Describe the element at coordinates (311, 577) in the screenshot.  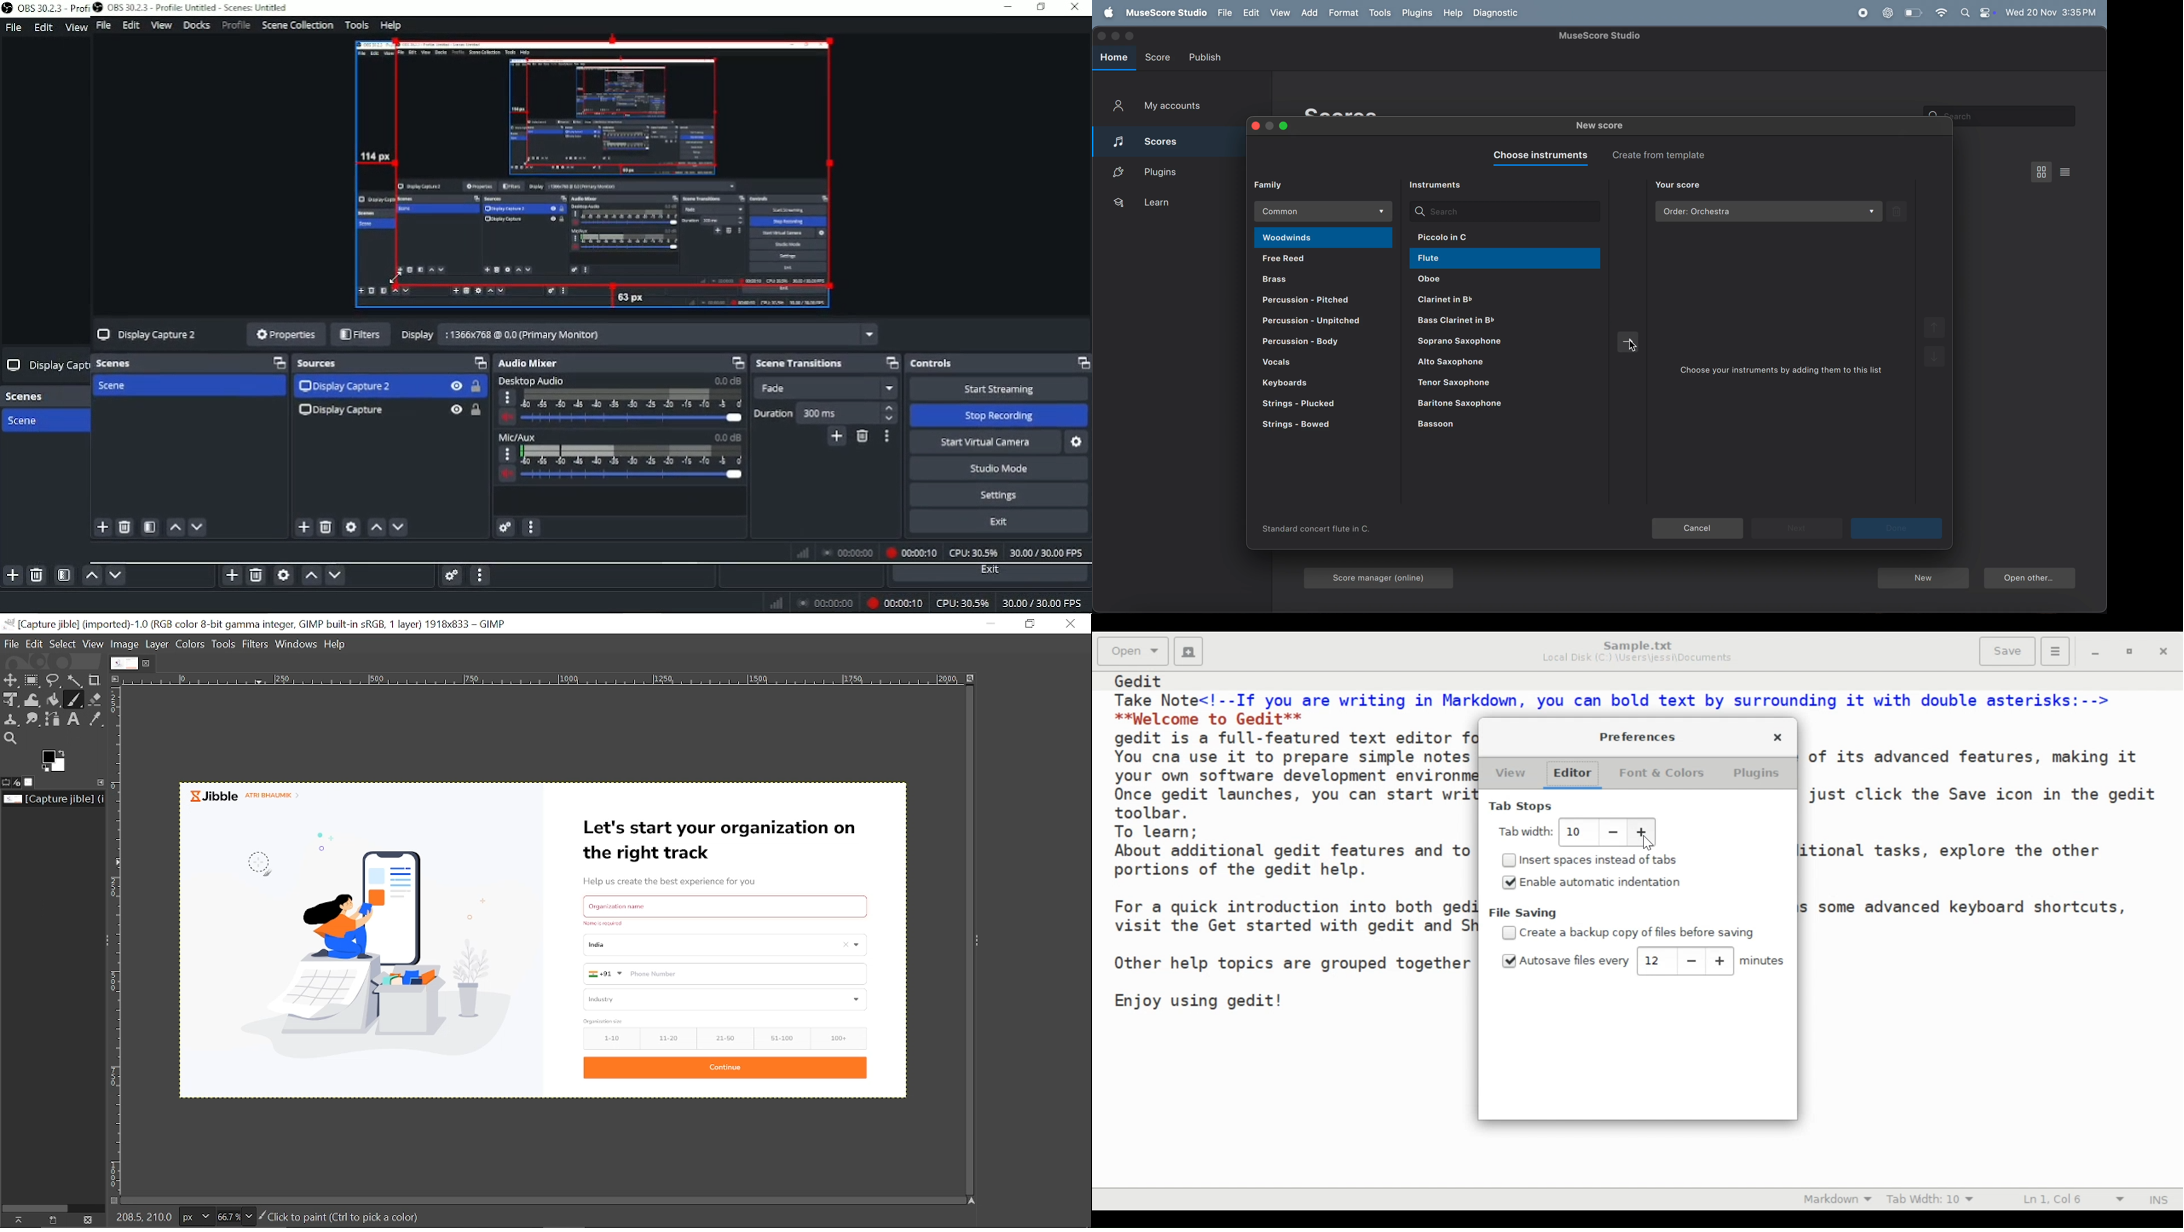
I see `Move source(s) up` at that location.